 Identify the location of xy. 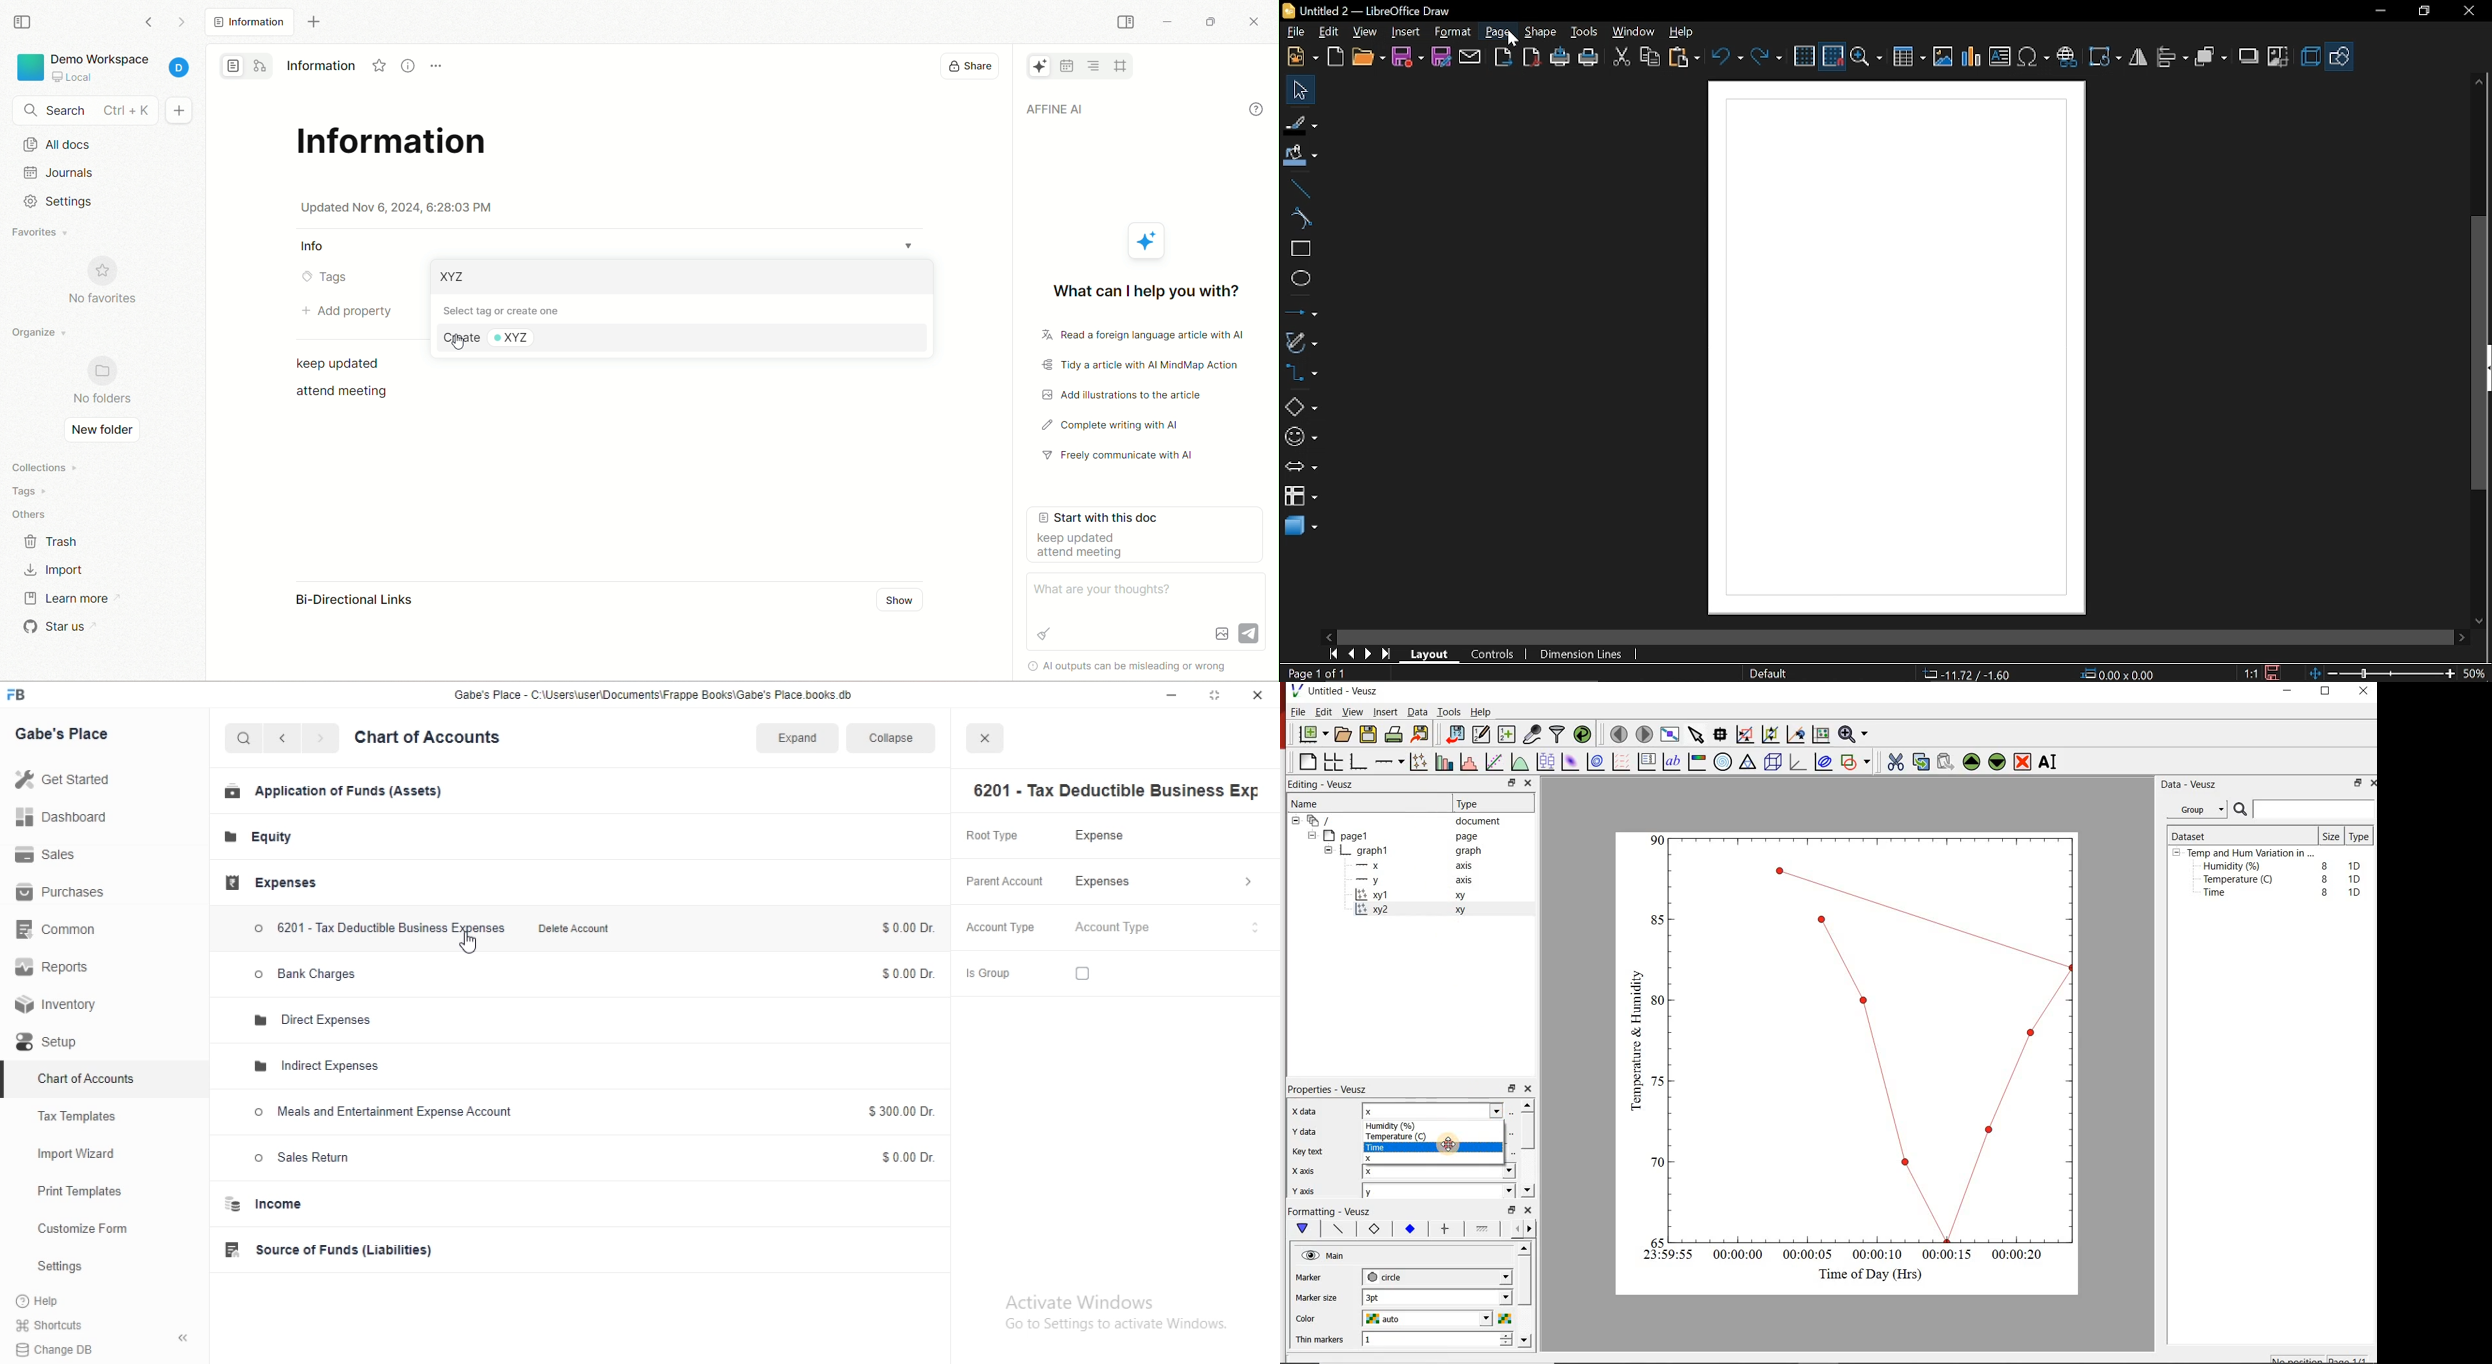
(1463, 898).